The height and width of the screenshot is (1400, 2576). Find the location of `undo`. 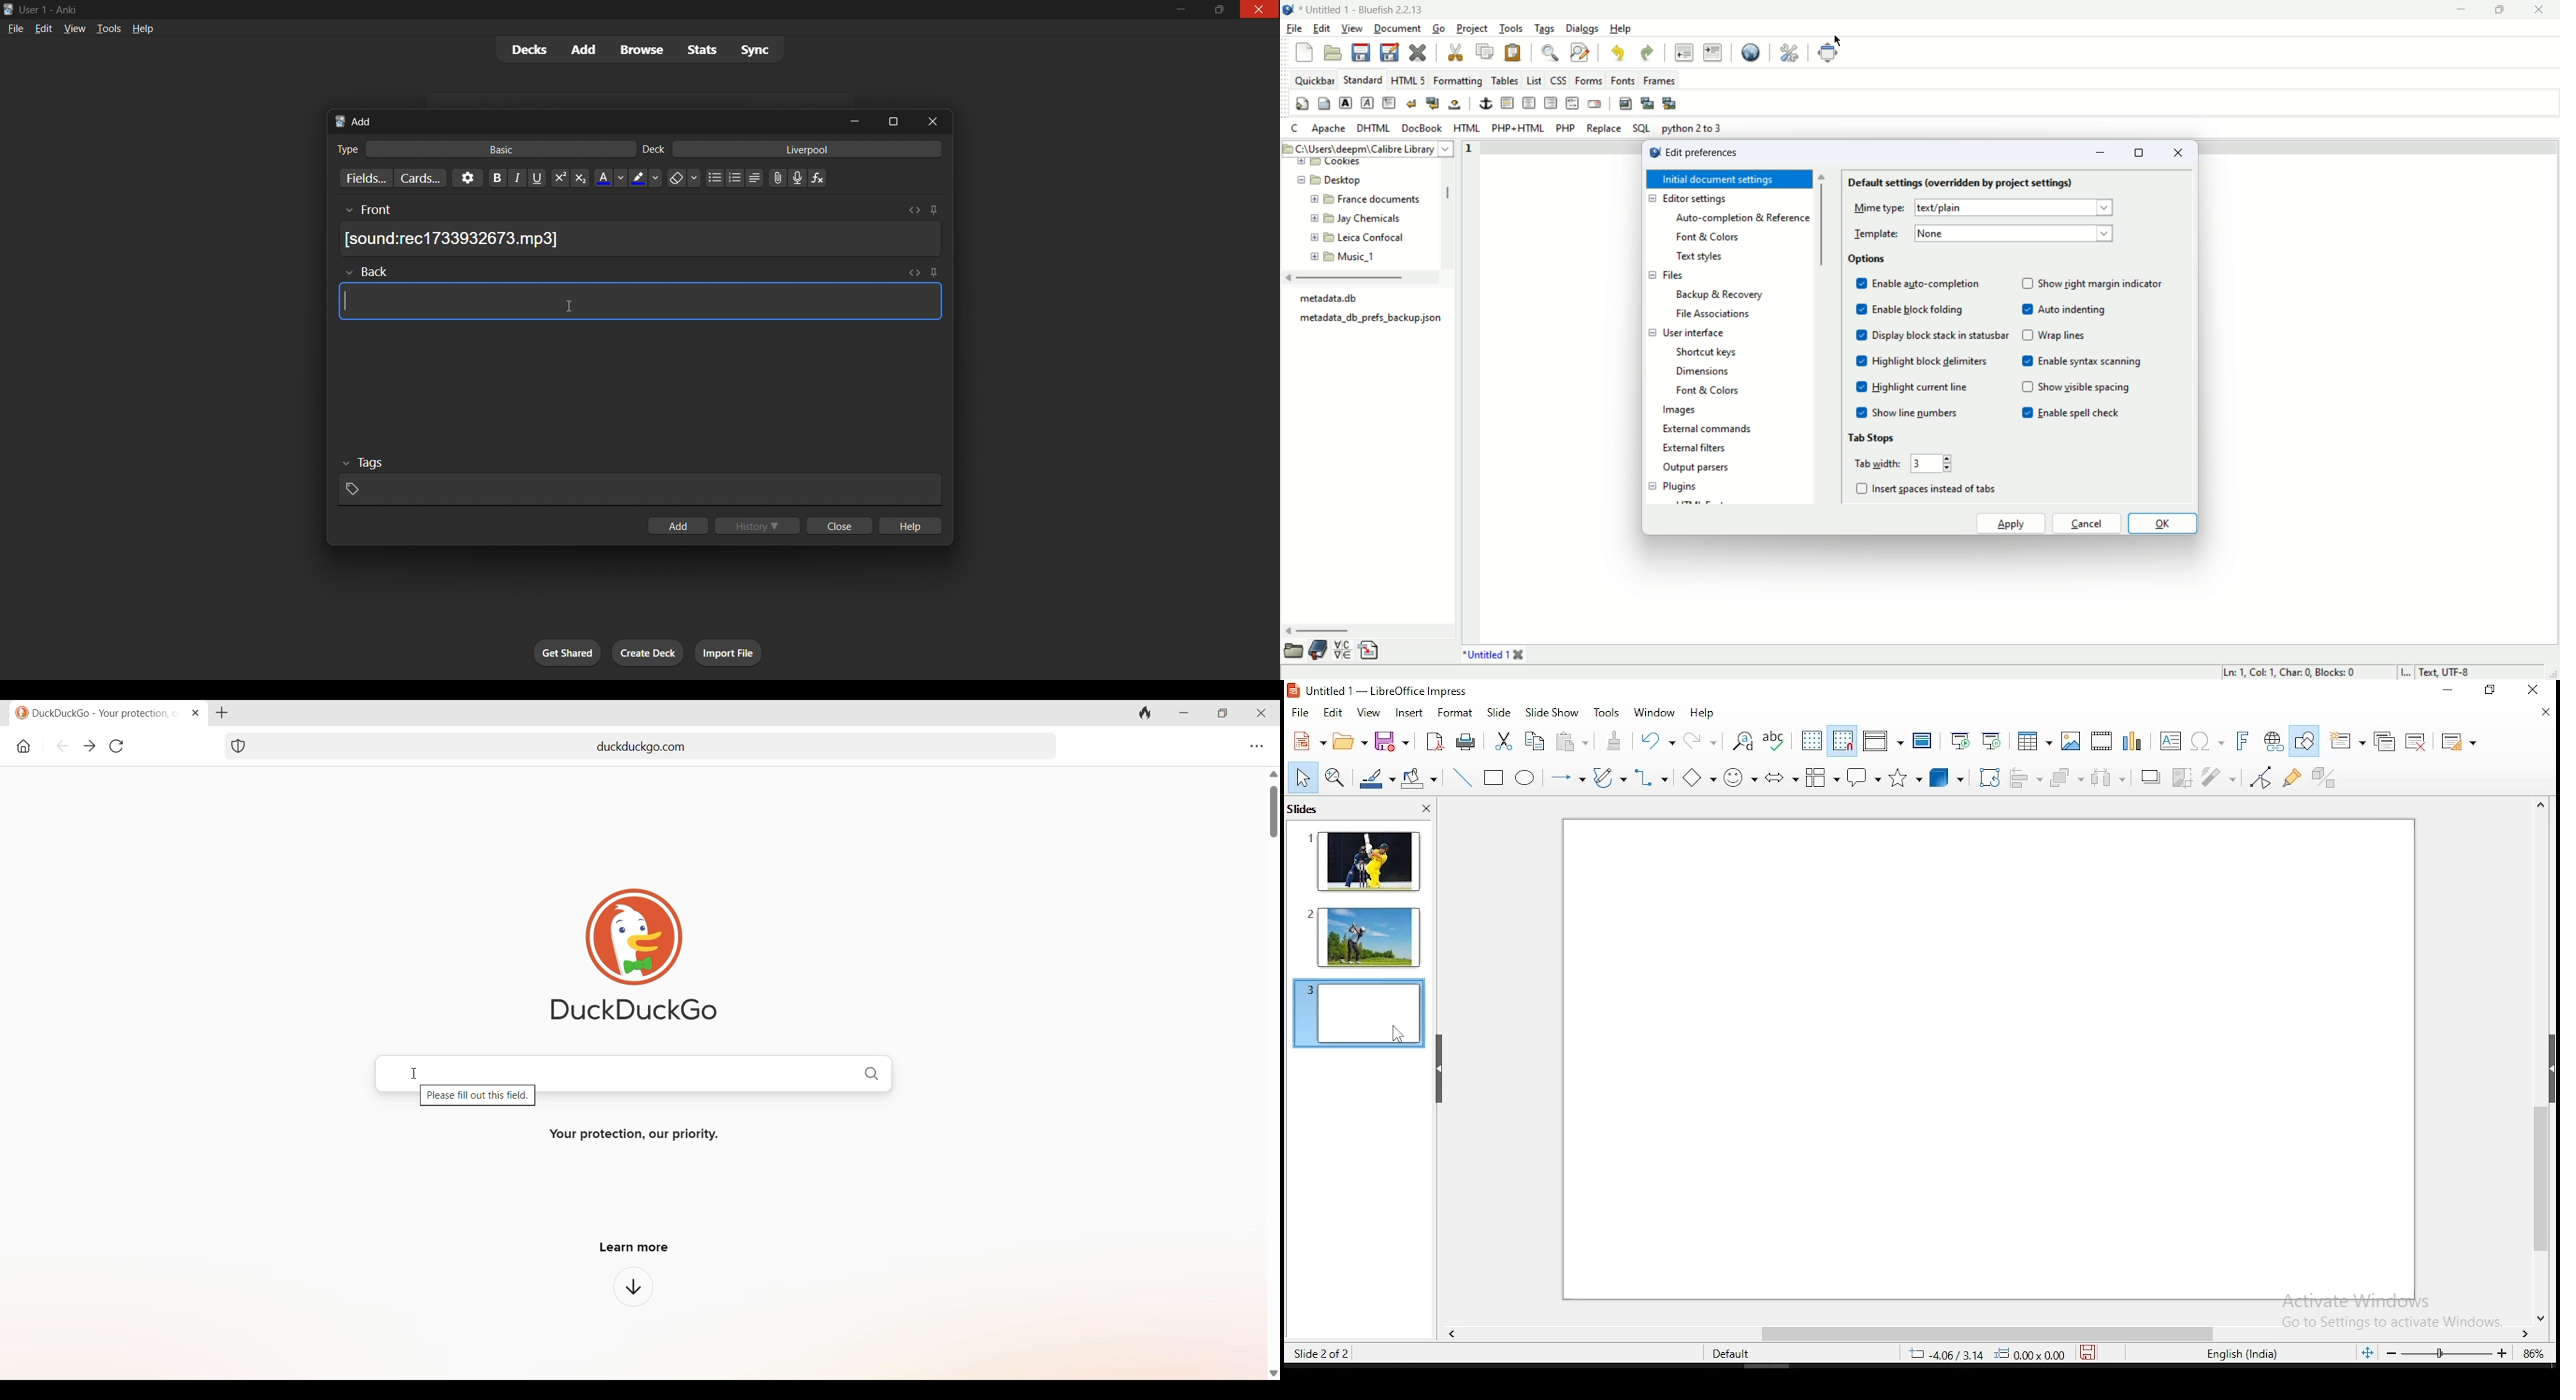

undo is located at coordinates (1647, 54).